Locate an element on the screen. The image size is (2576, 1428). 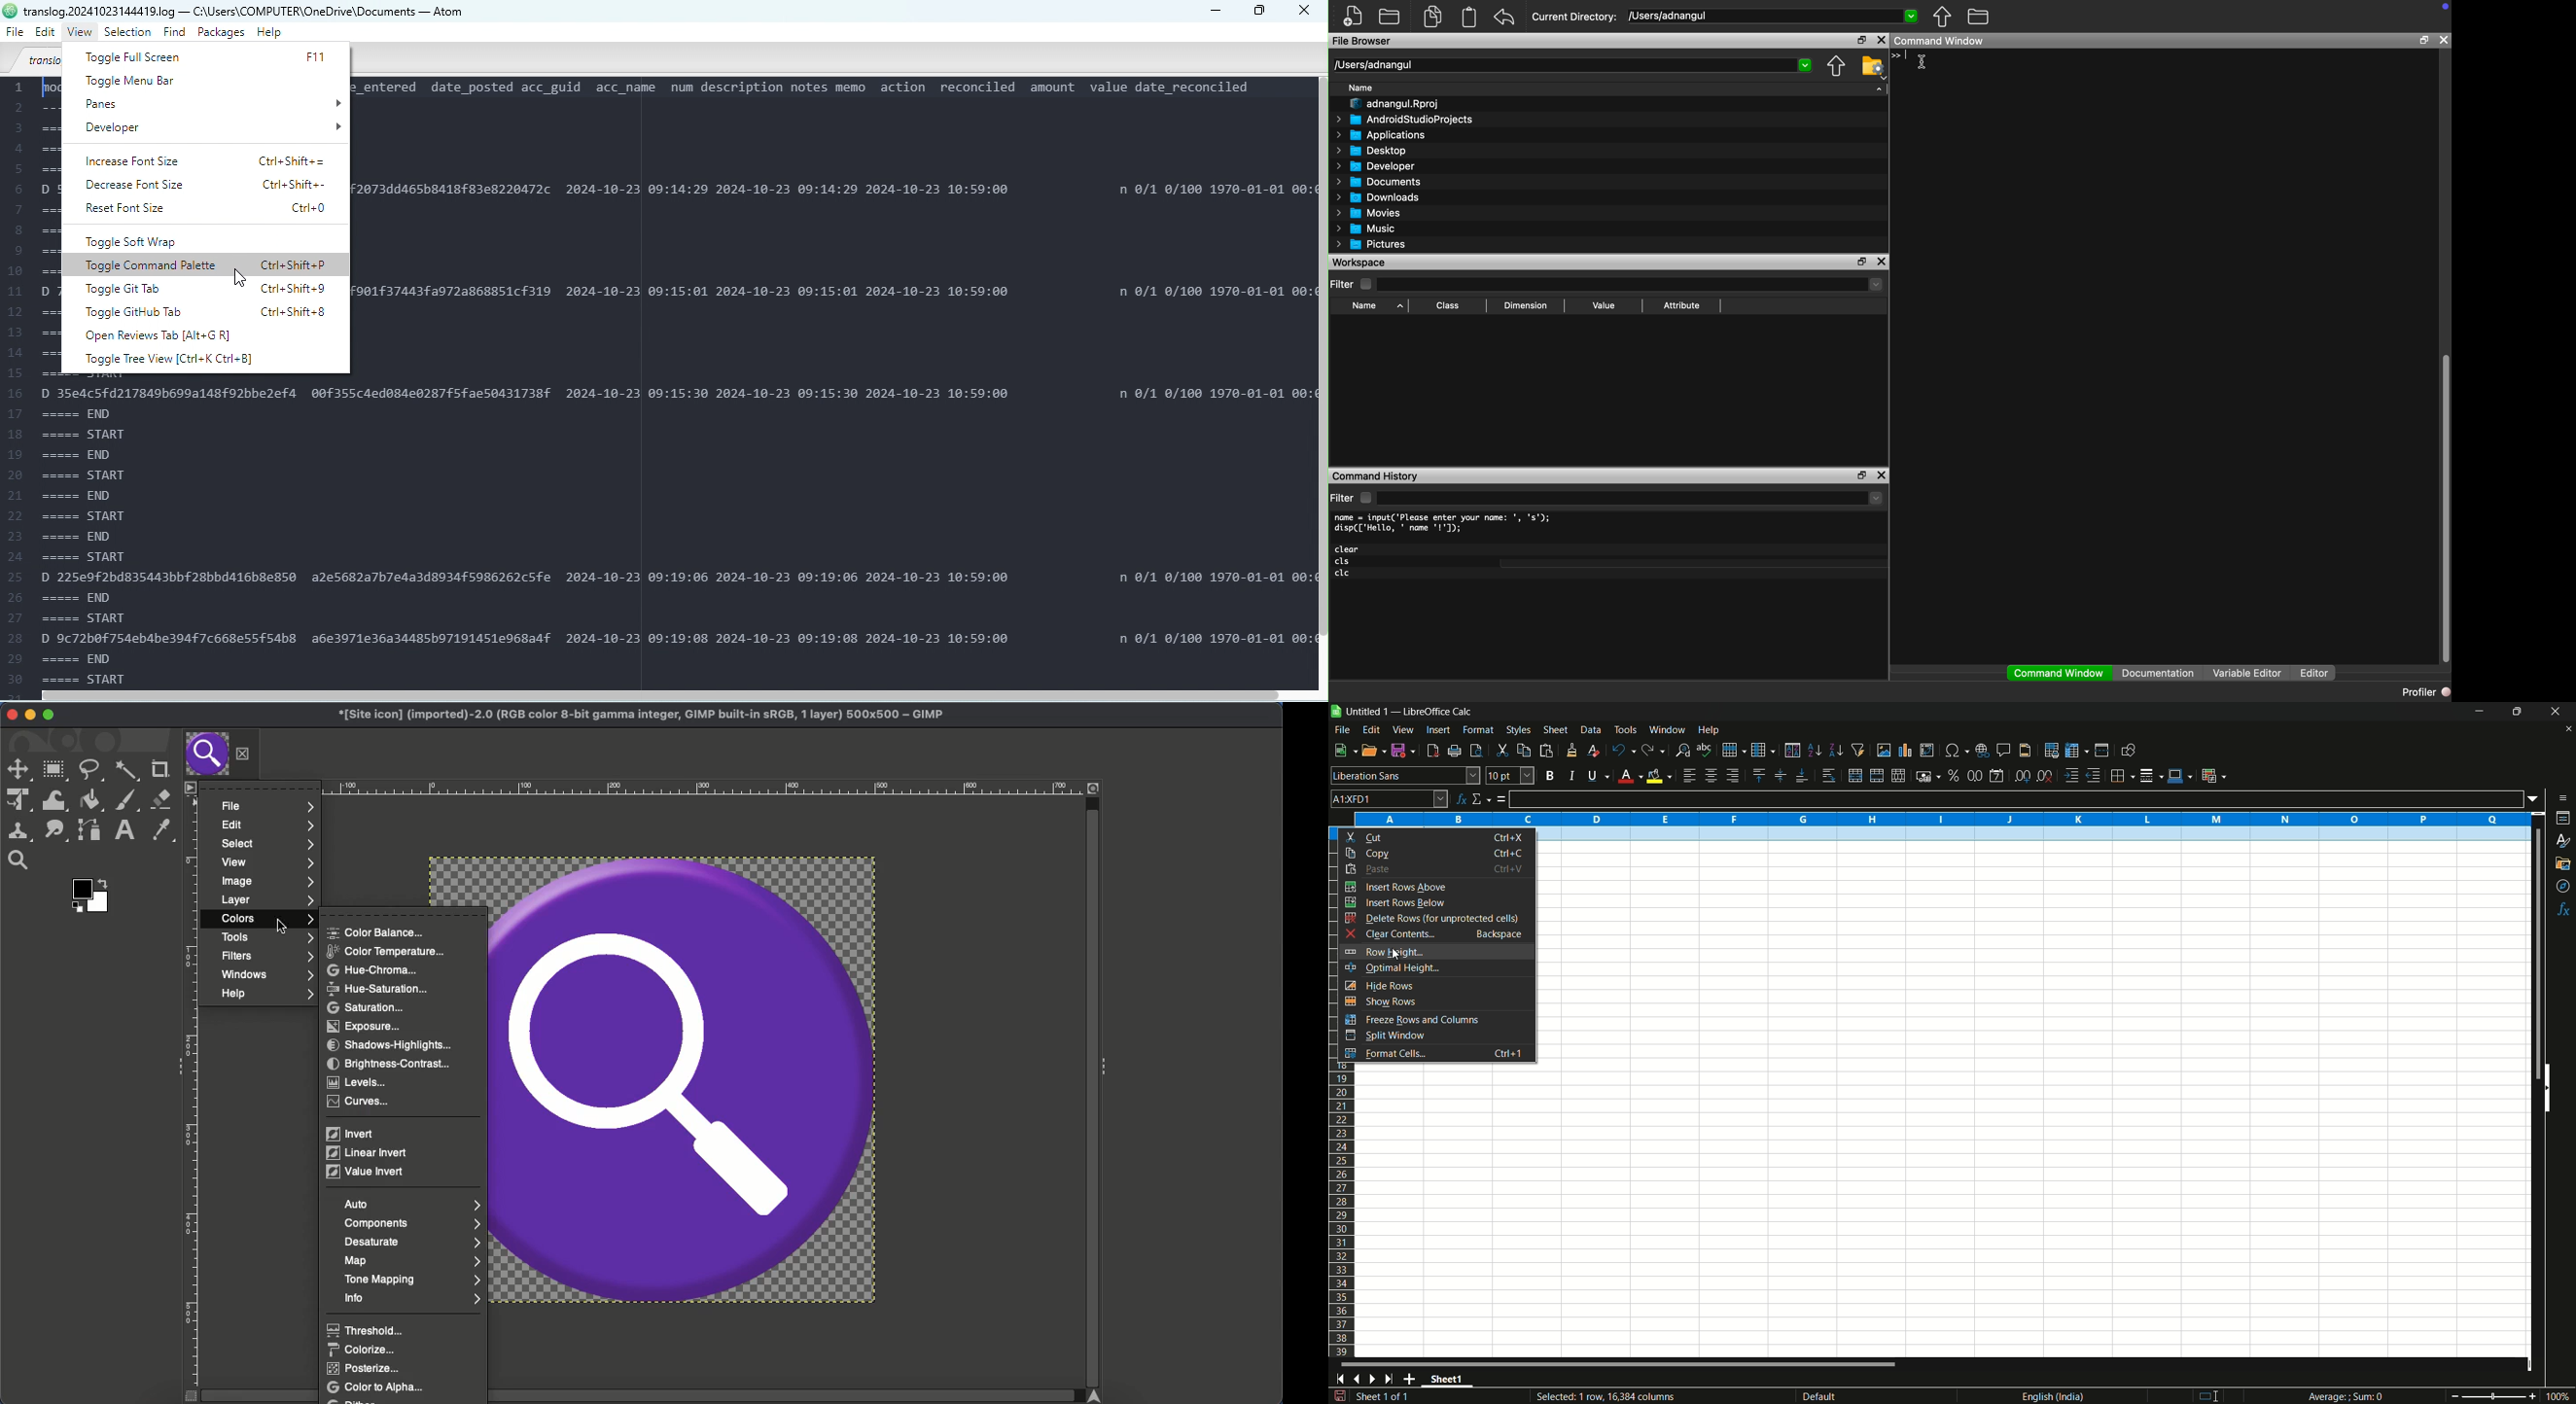
Reset font size is located at coordinates (215, 210).